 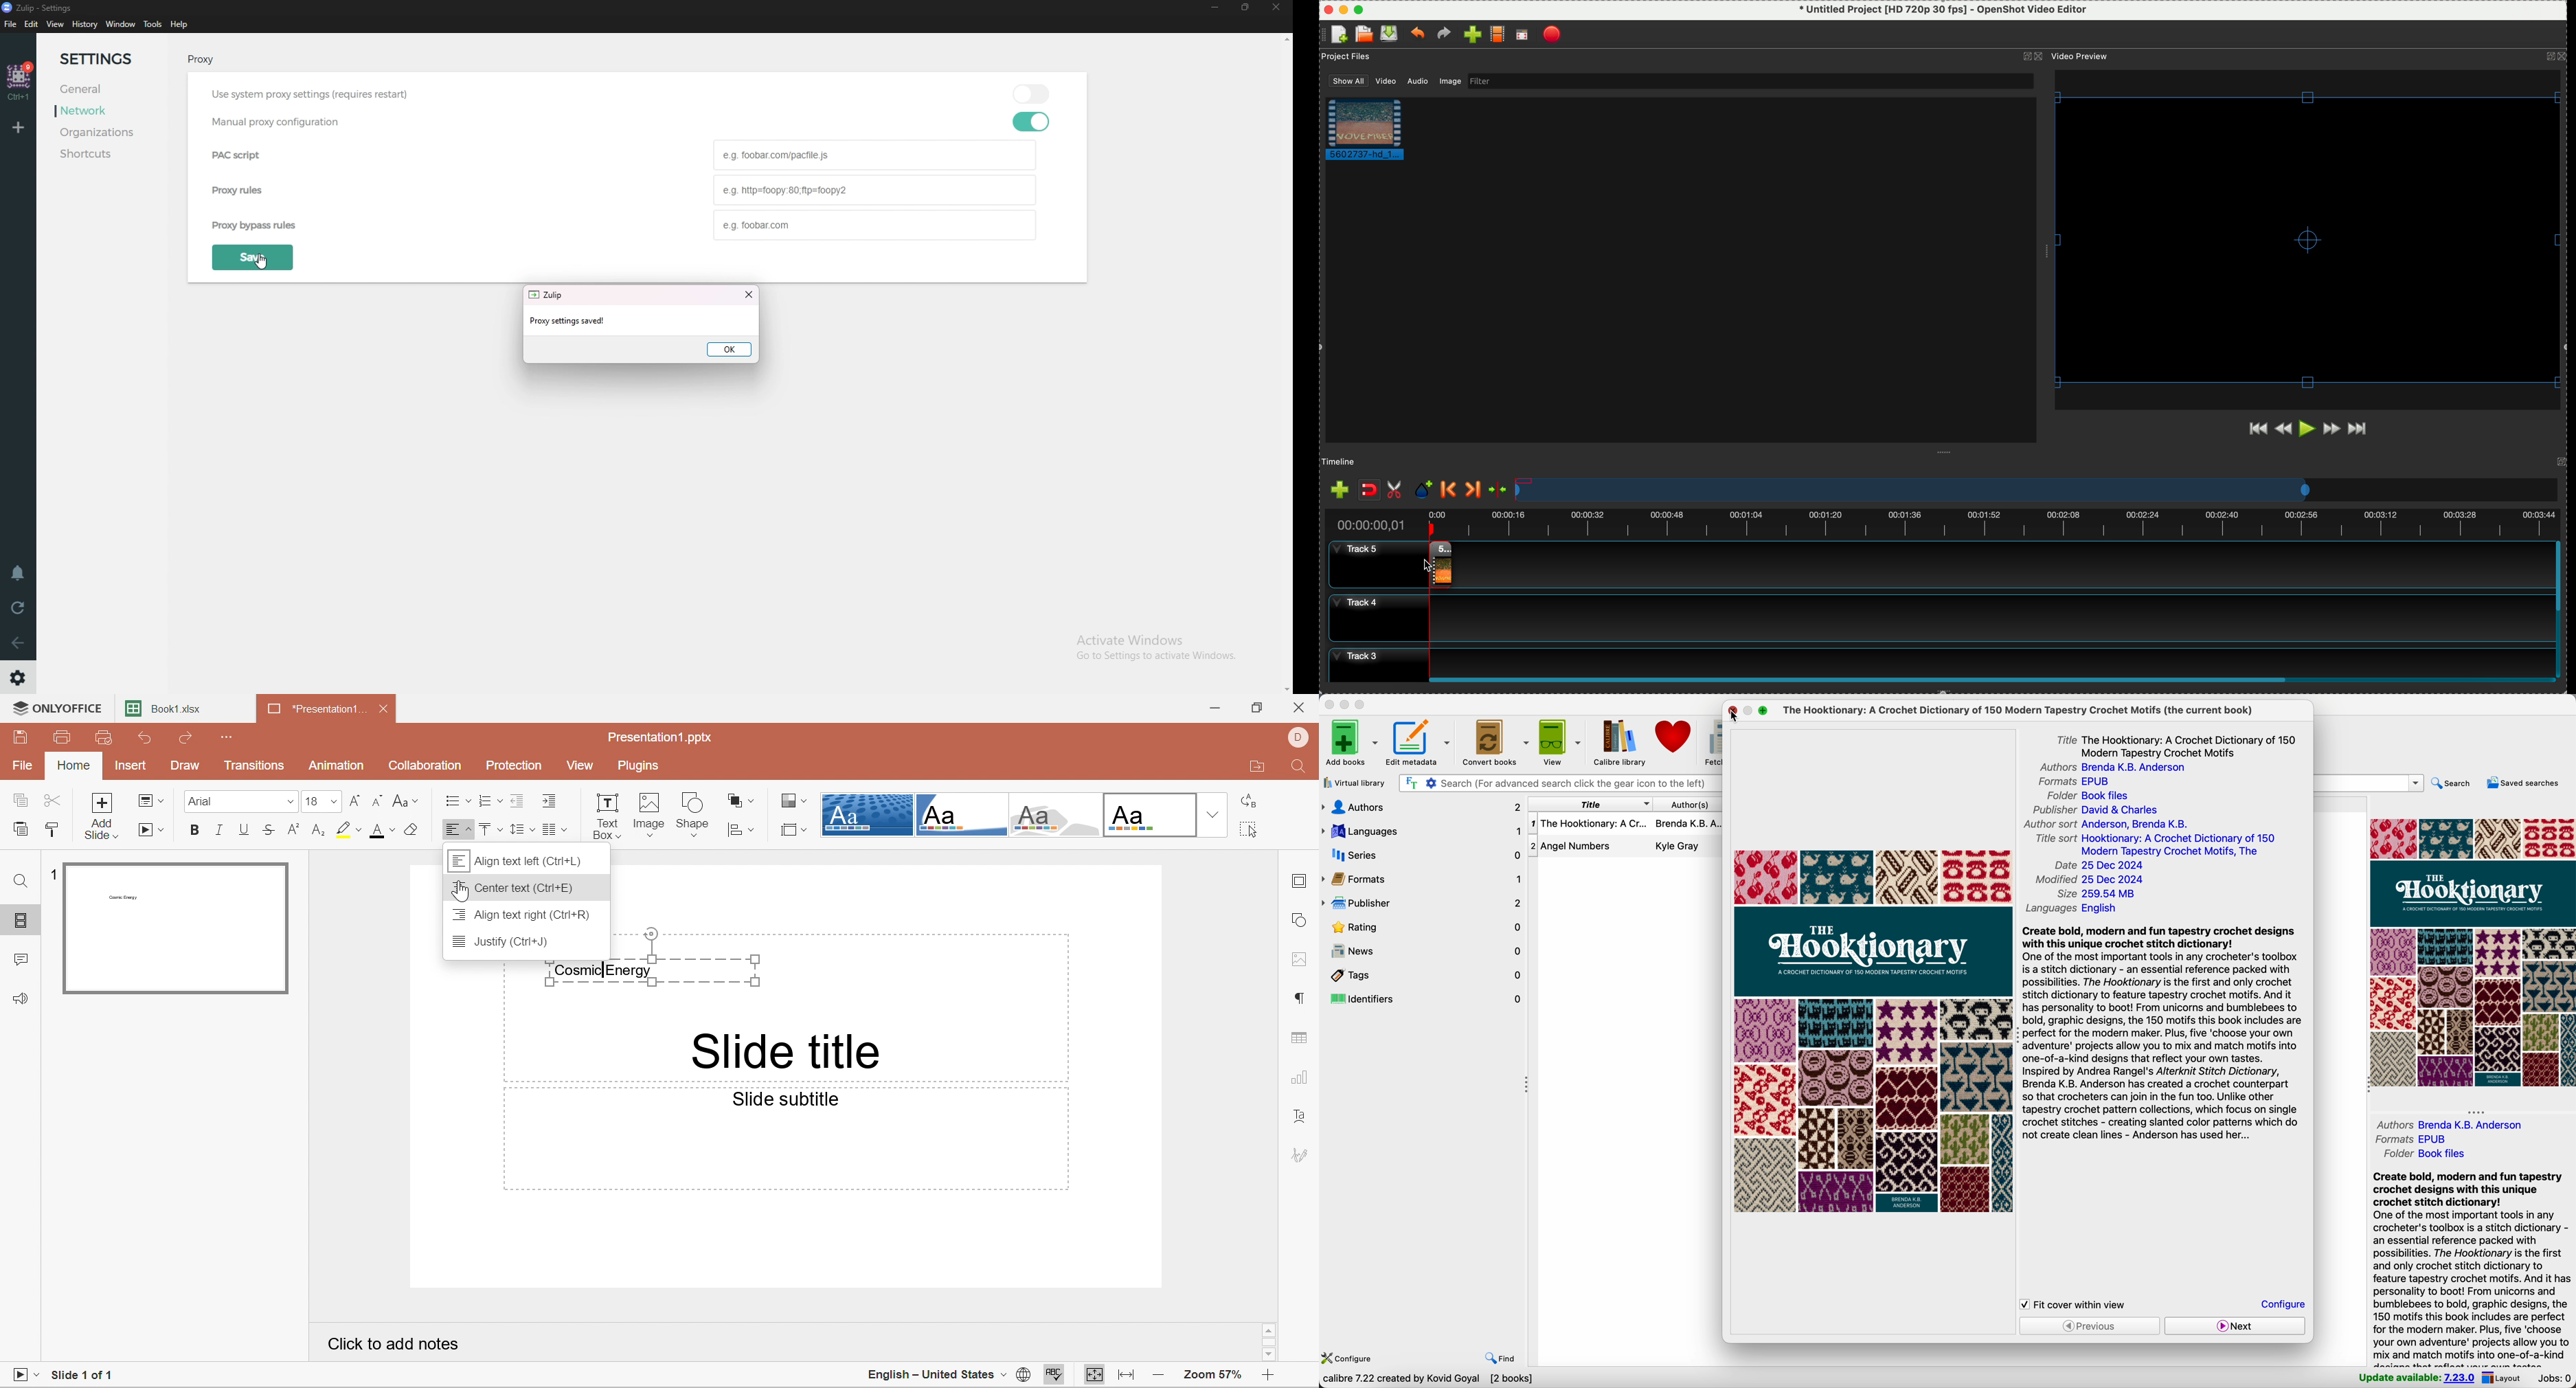 What do you see at coordinates (270, 833) in the screenshot?
I see `Strikethrough` at bounding box center [270, 833].